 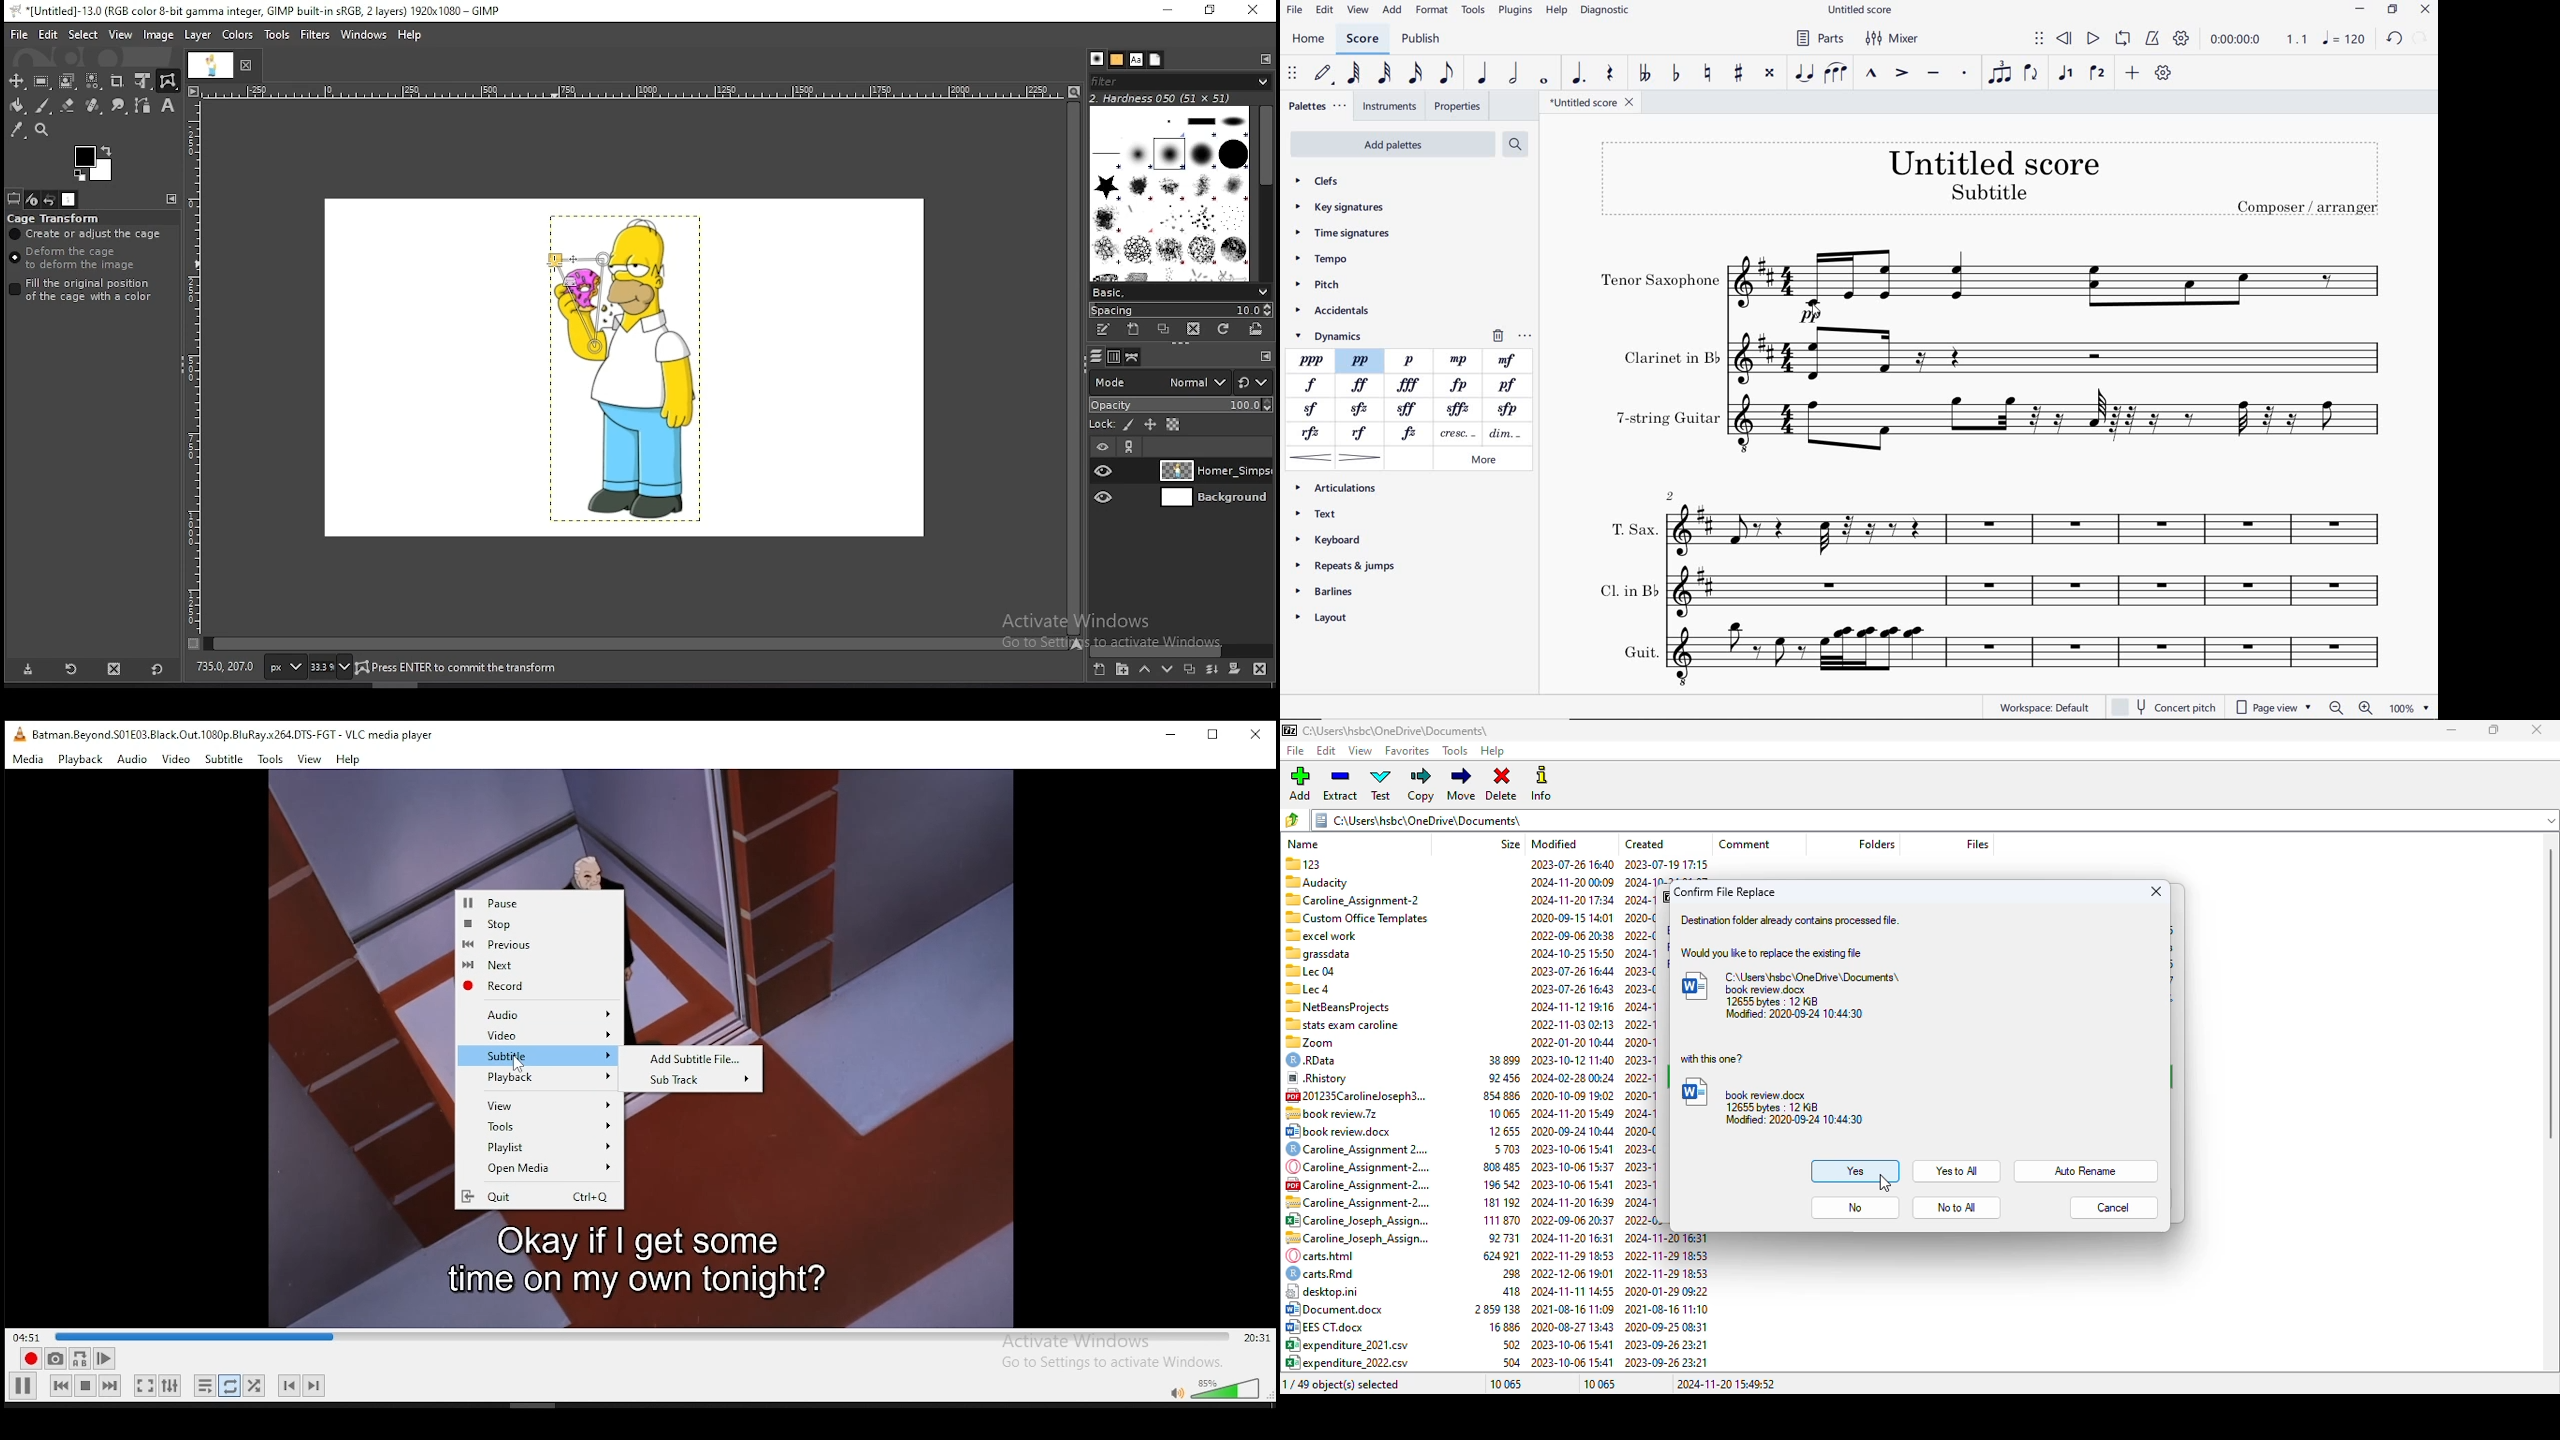 What do you see at coordinates (143, 81) in the screenshot?
I see `unified transform tool` at bounding box center [143, 81].